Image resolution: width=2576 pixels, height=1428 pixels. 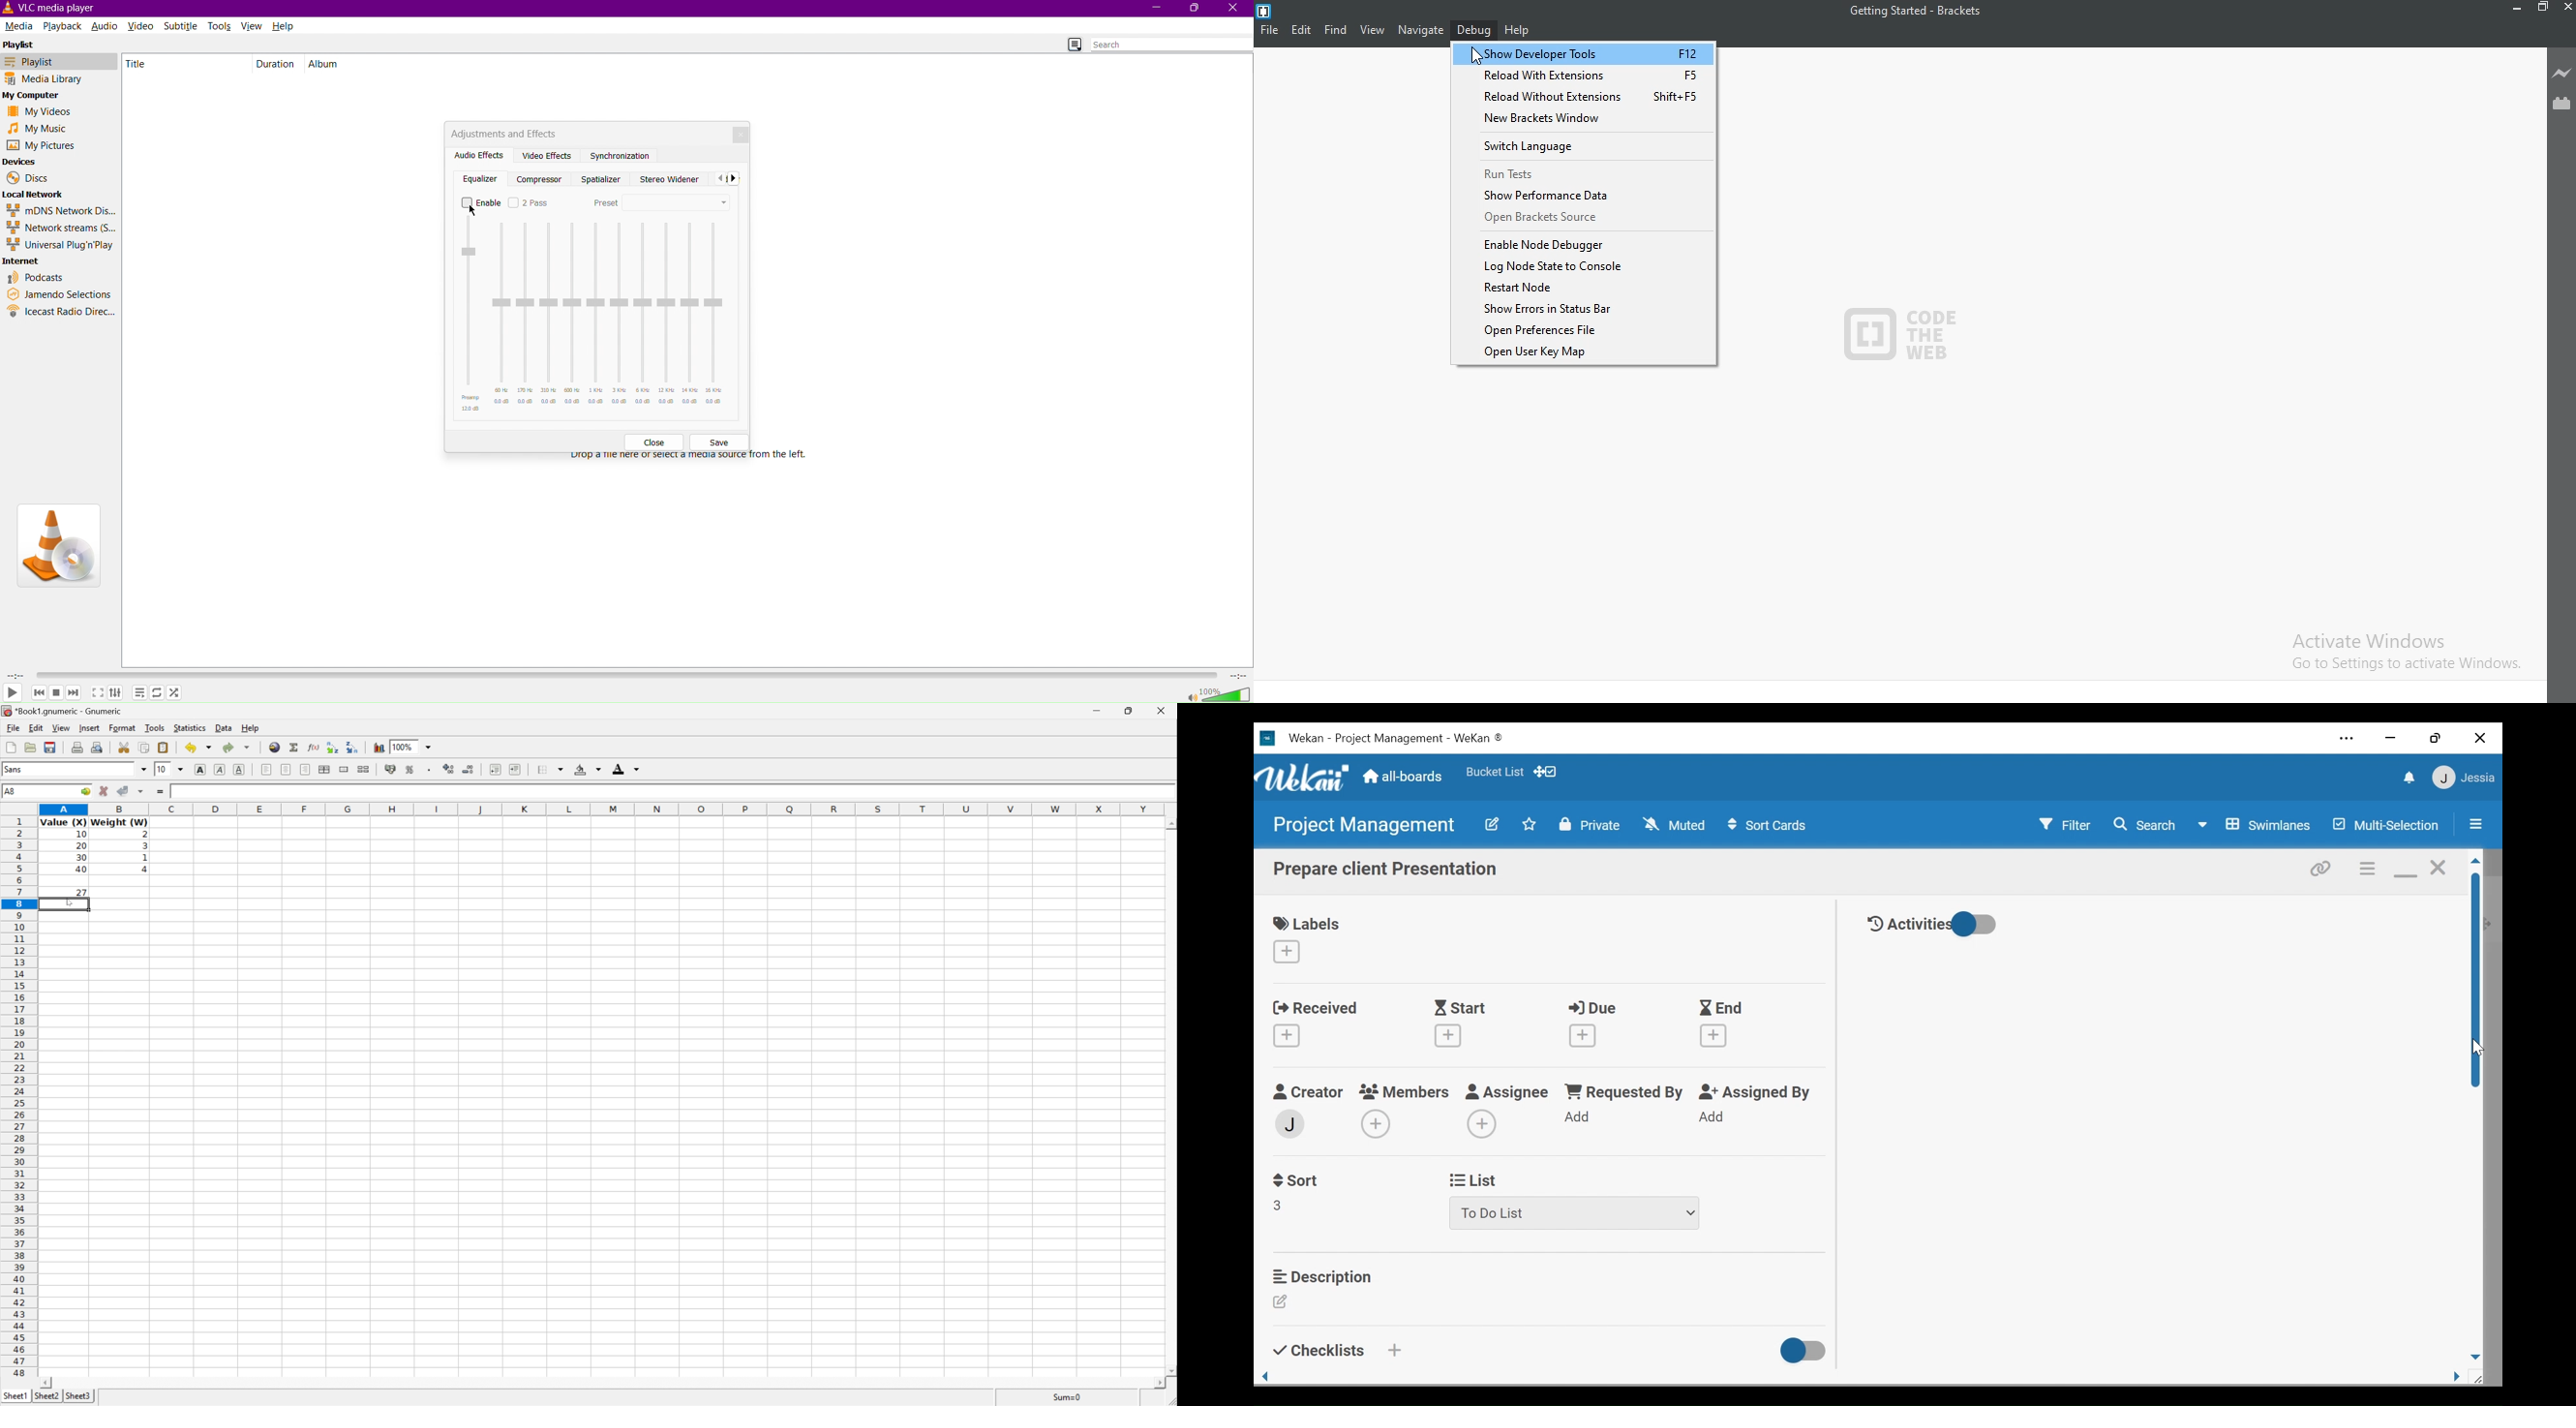 I want to click on Requested by, so click(x=1623, y=1092).